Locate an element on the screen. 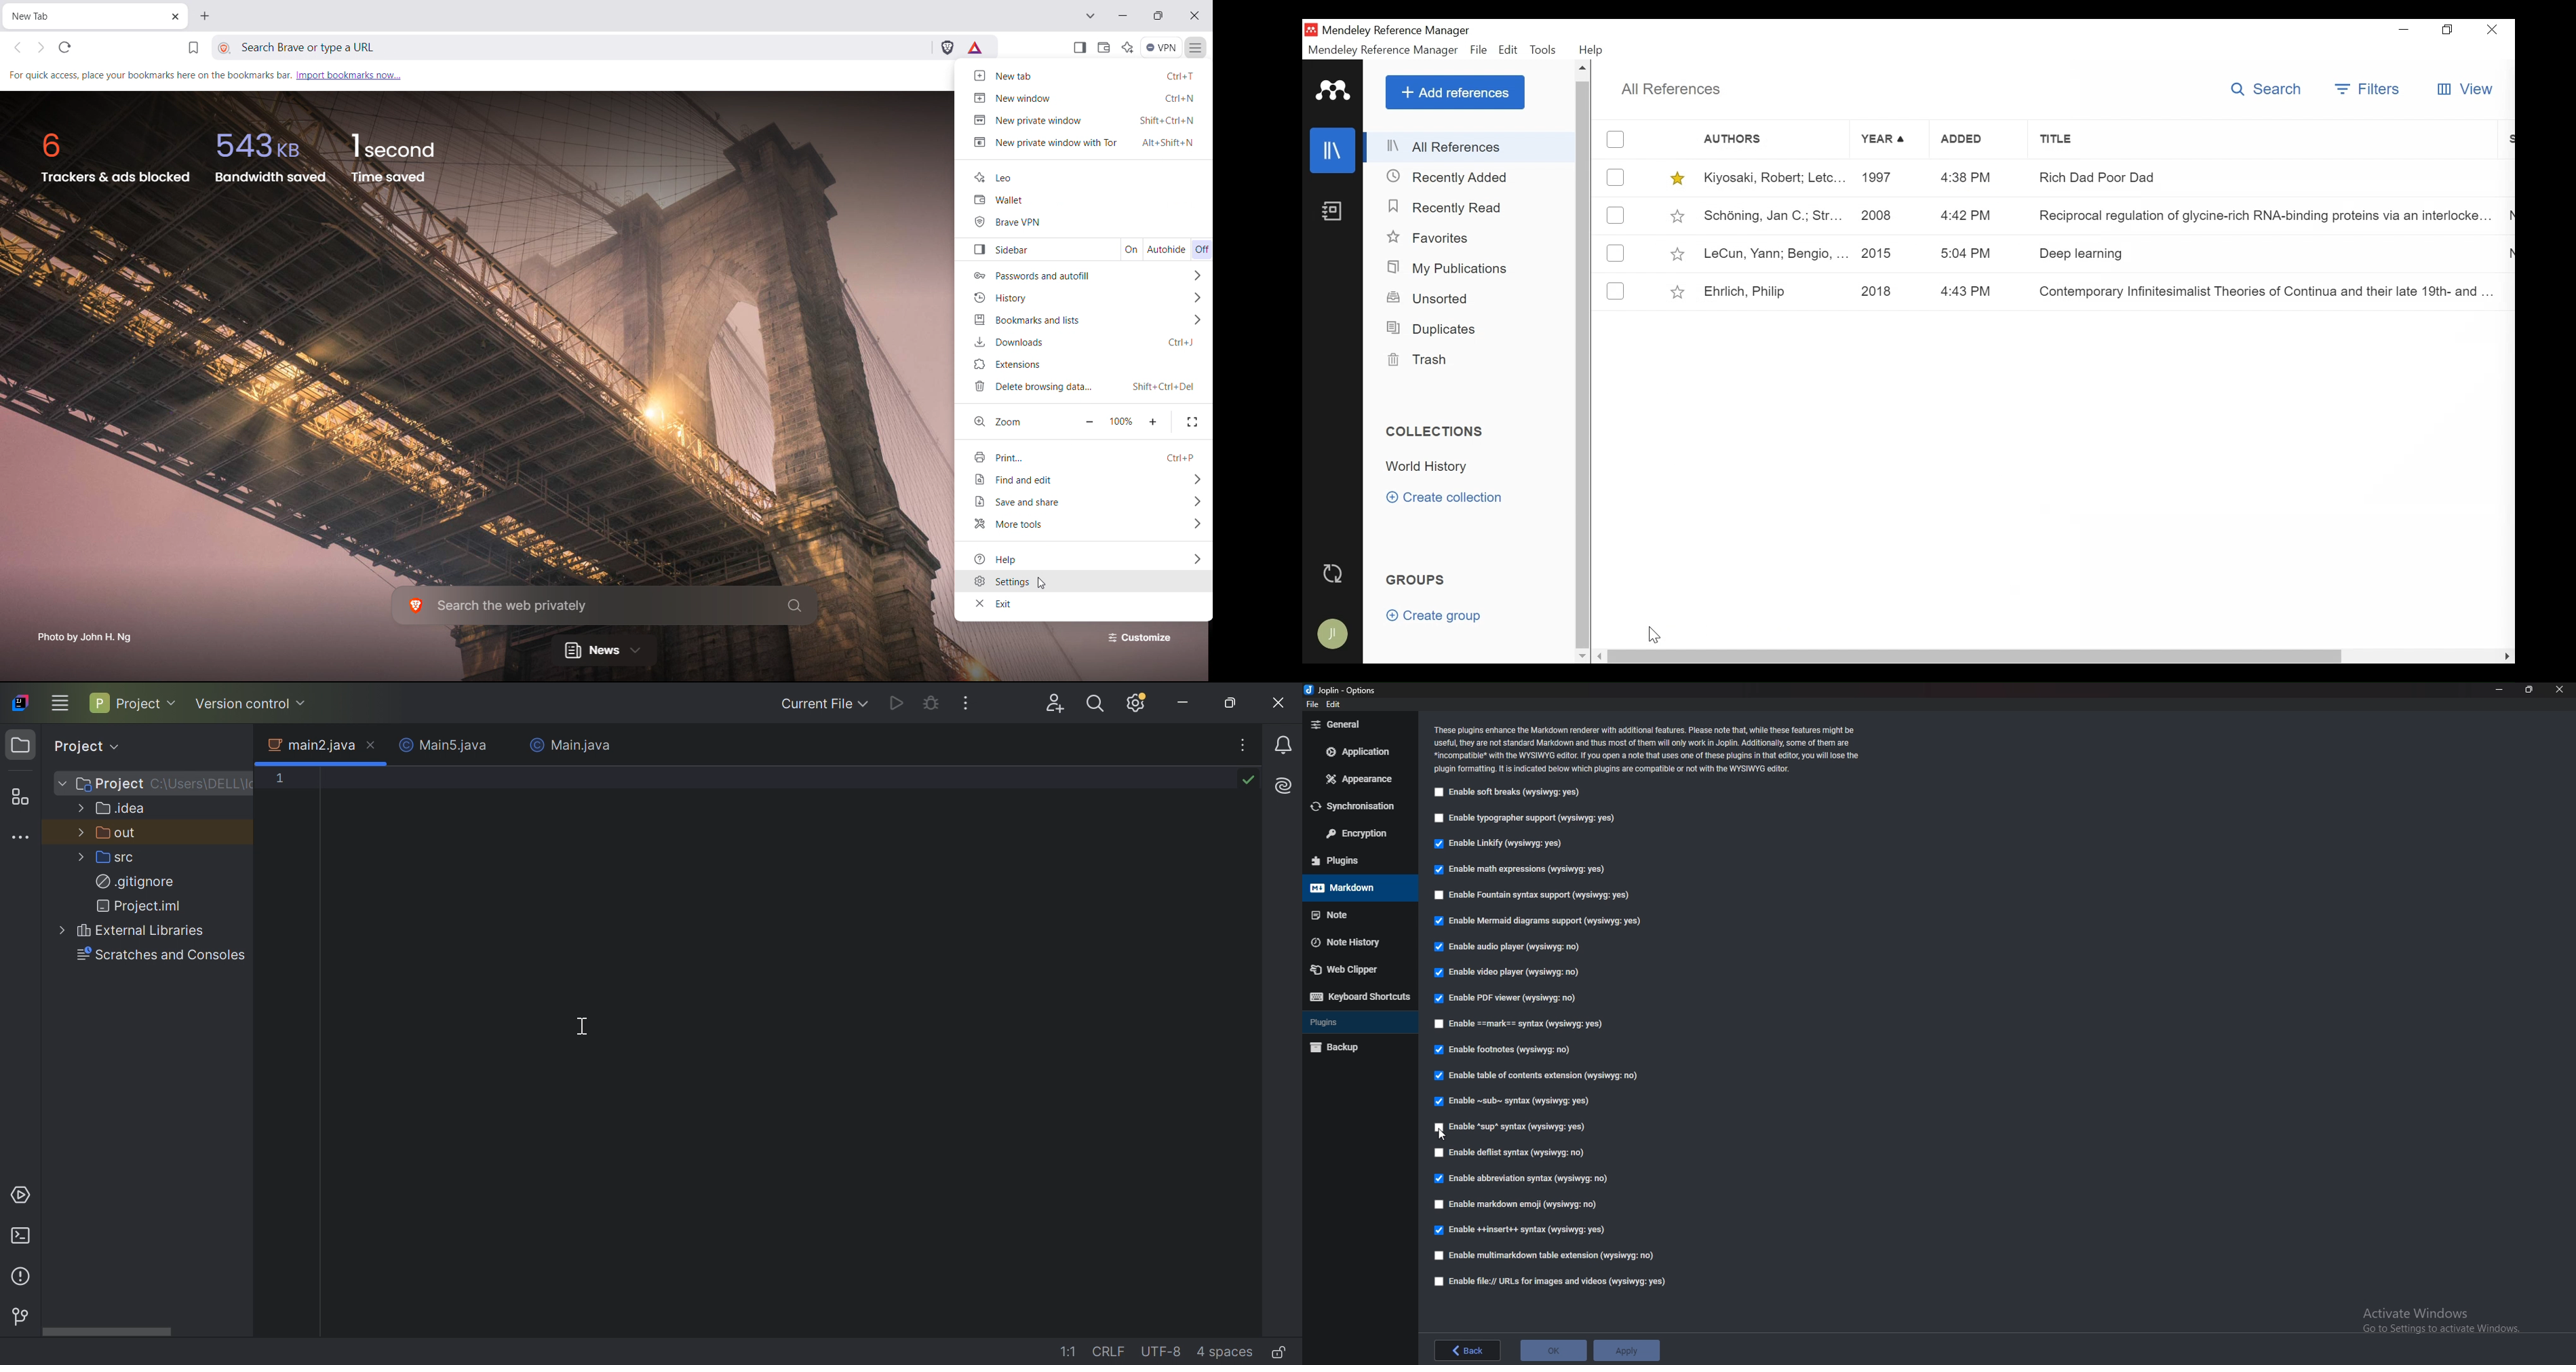  More actions is located at coordinates (967, 704).